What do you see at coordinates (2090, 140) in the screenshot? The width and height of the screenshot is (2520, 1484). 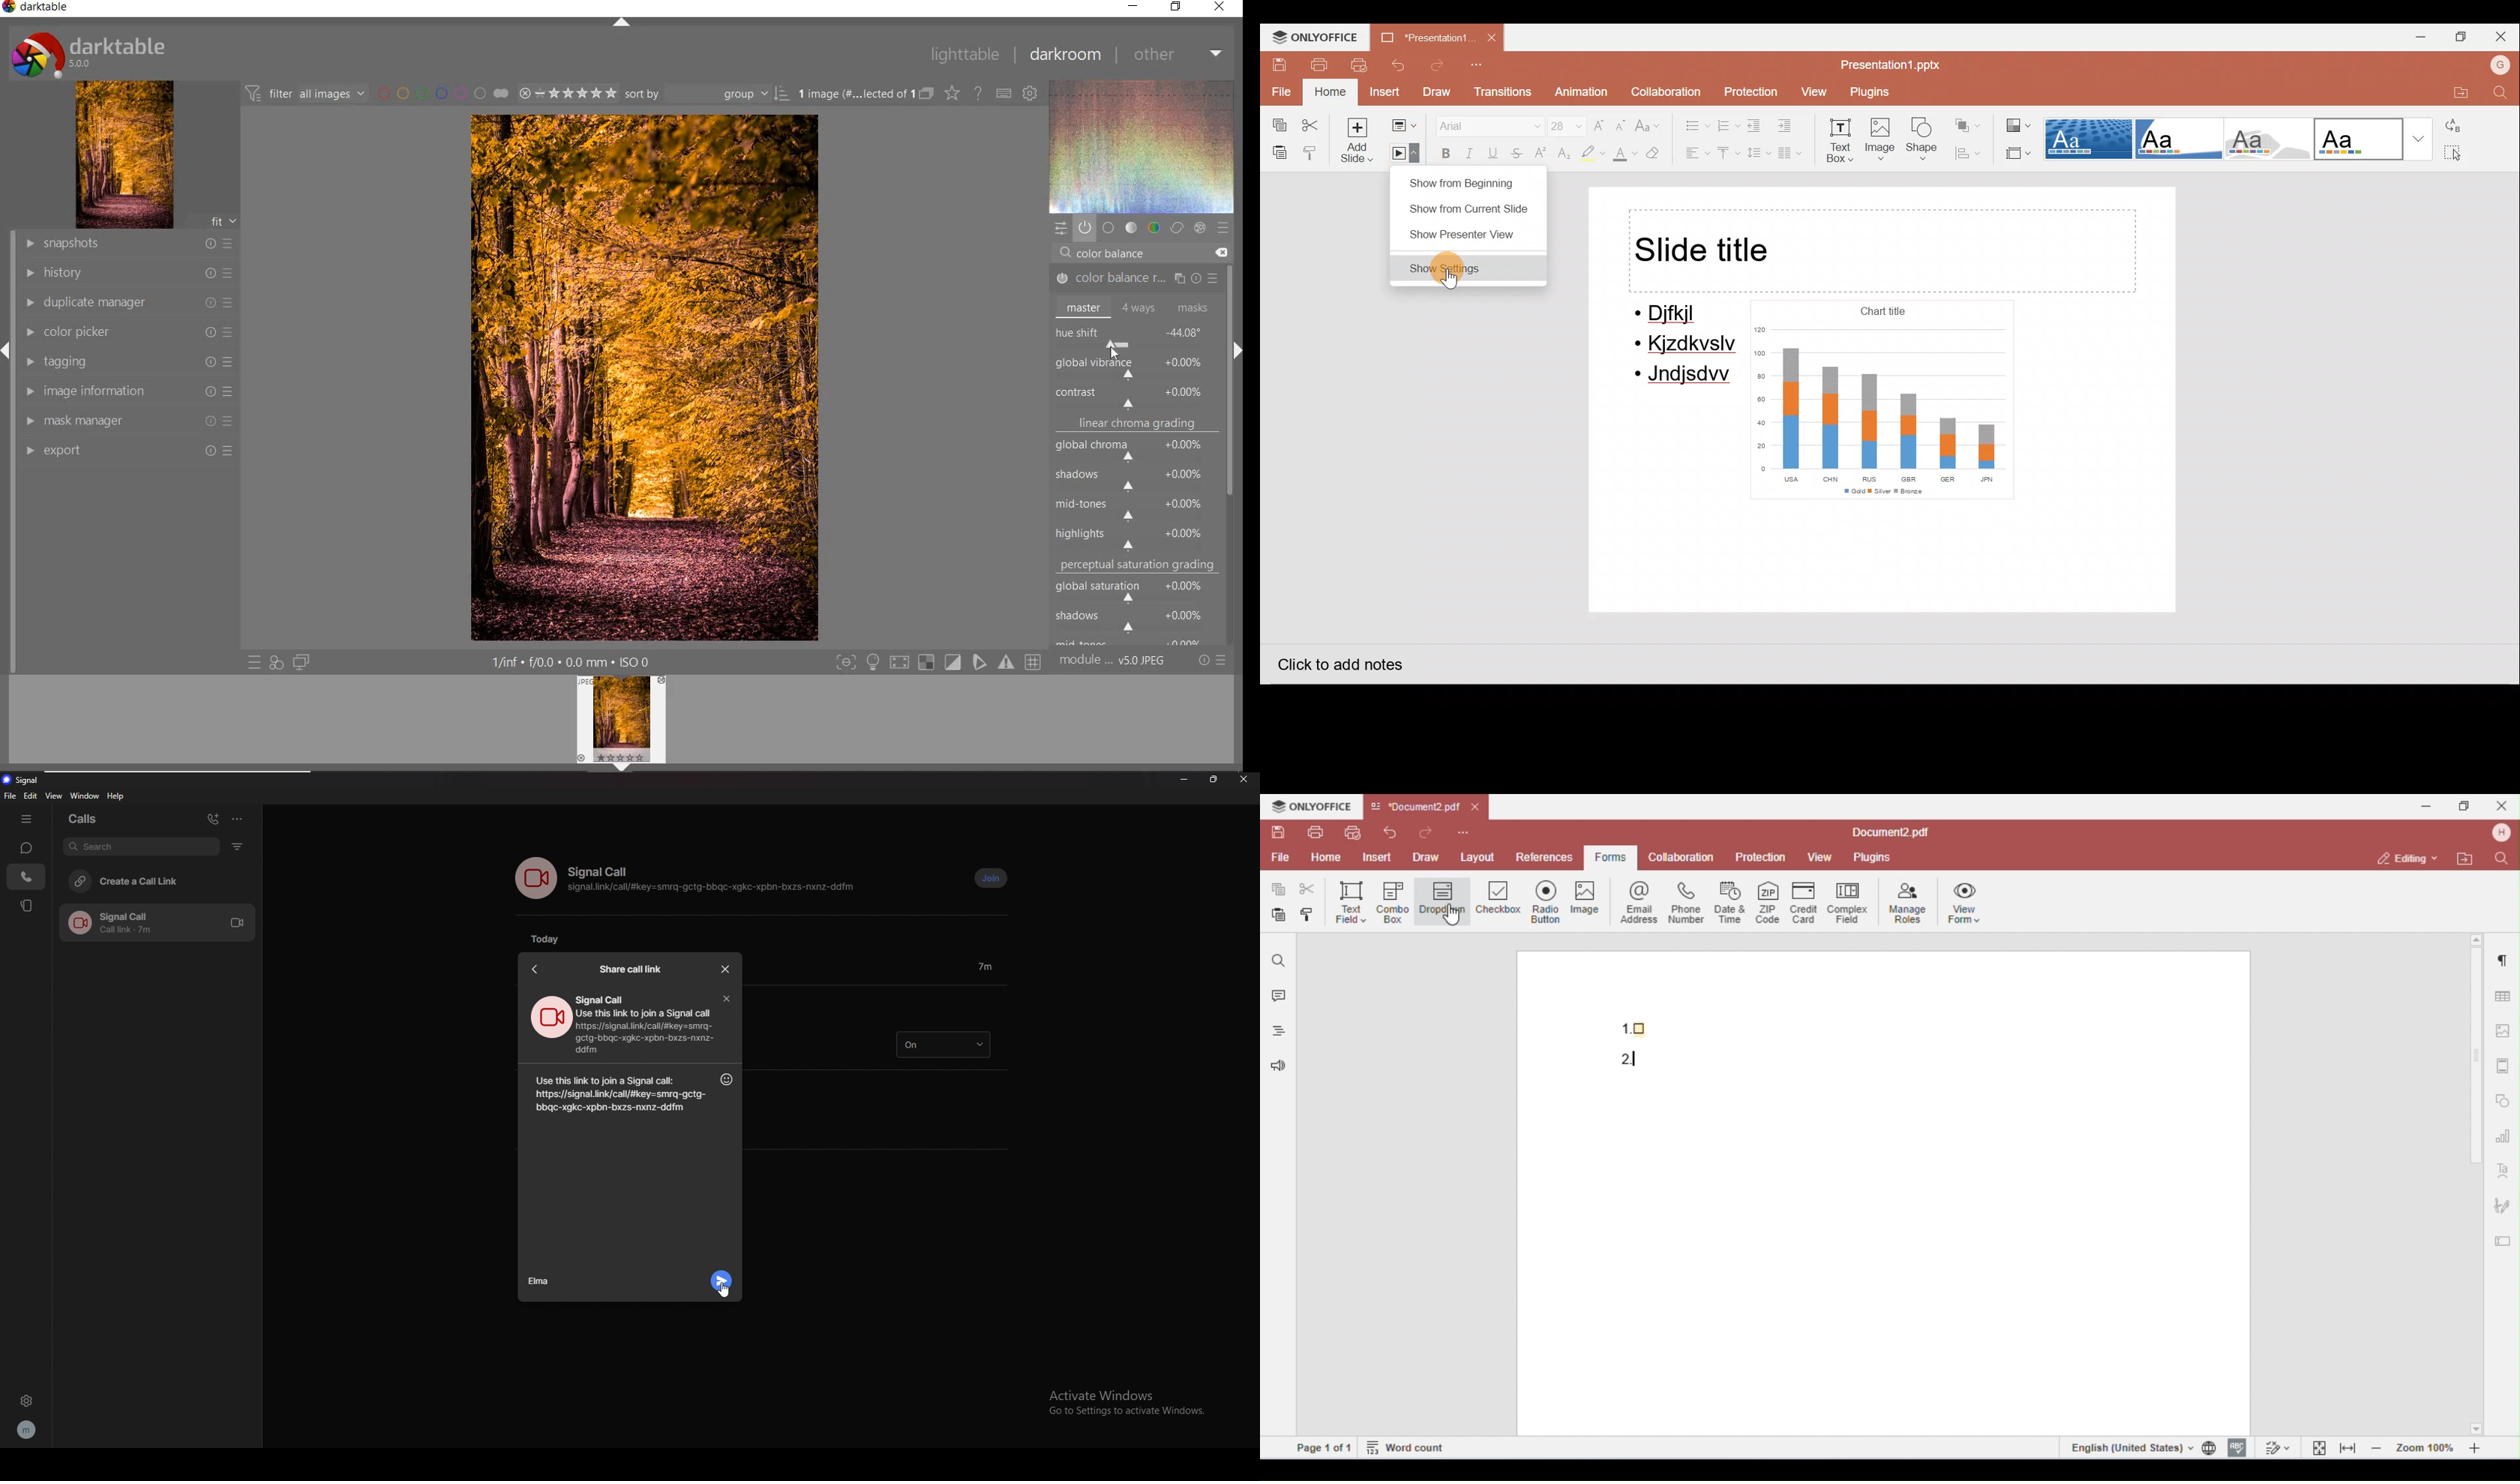 I see `Dotted` at bounding box center [2090, 140].